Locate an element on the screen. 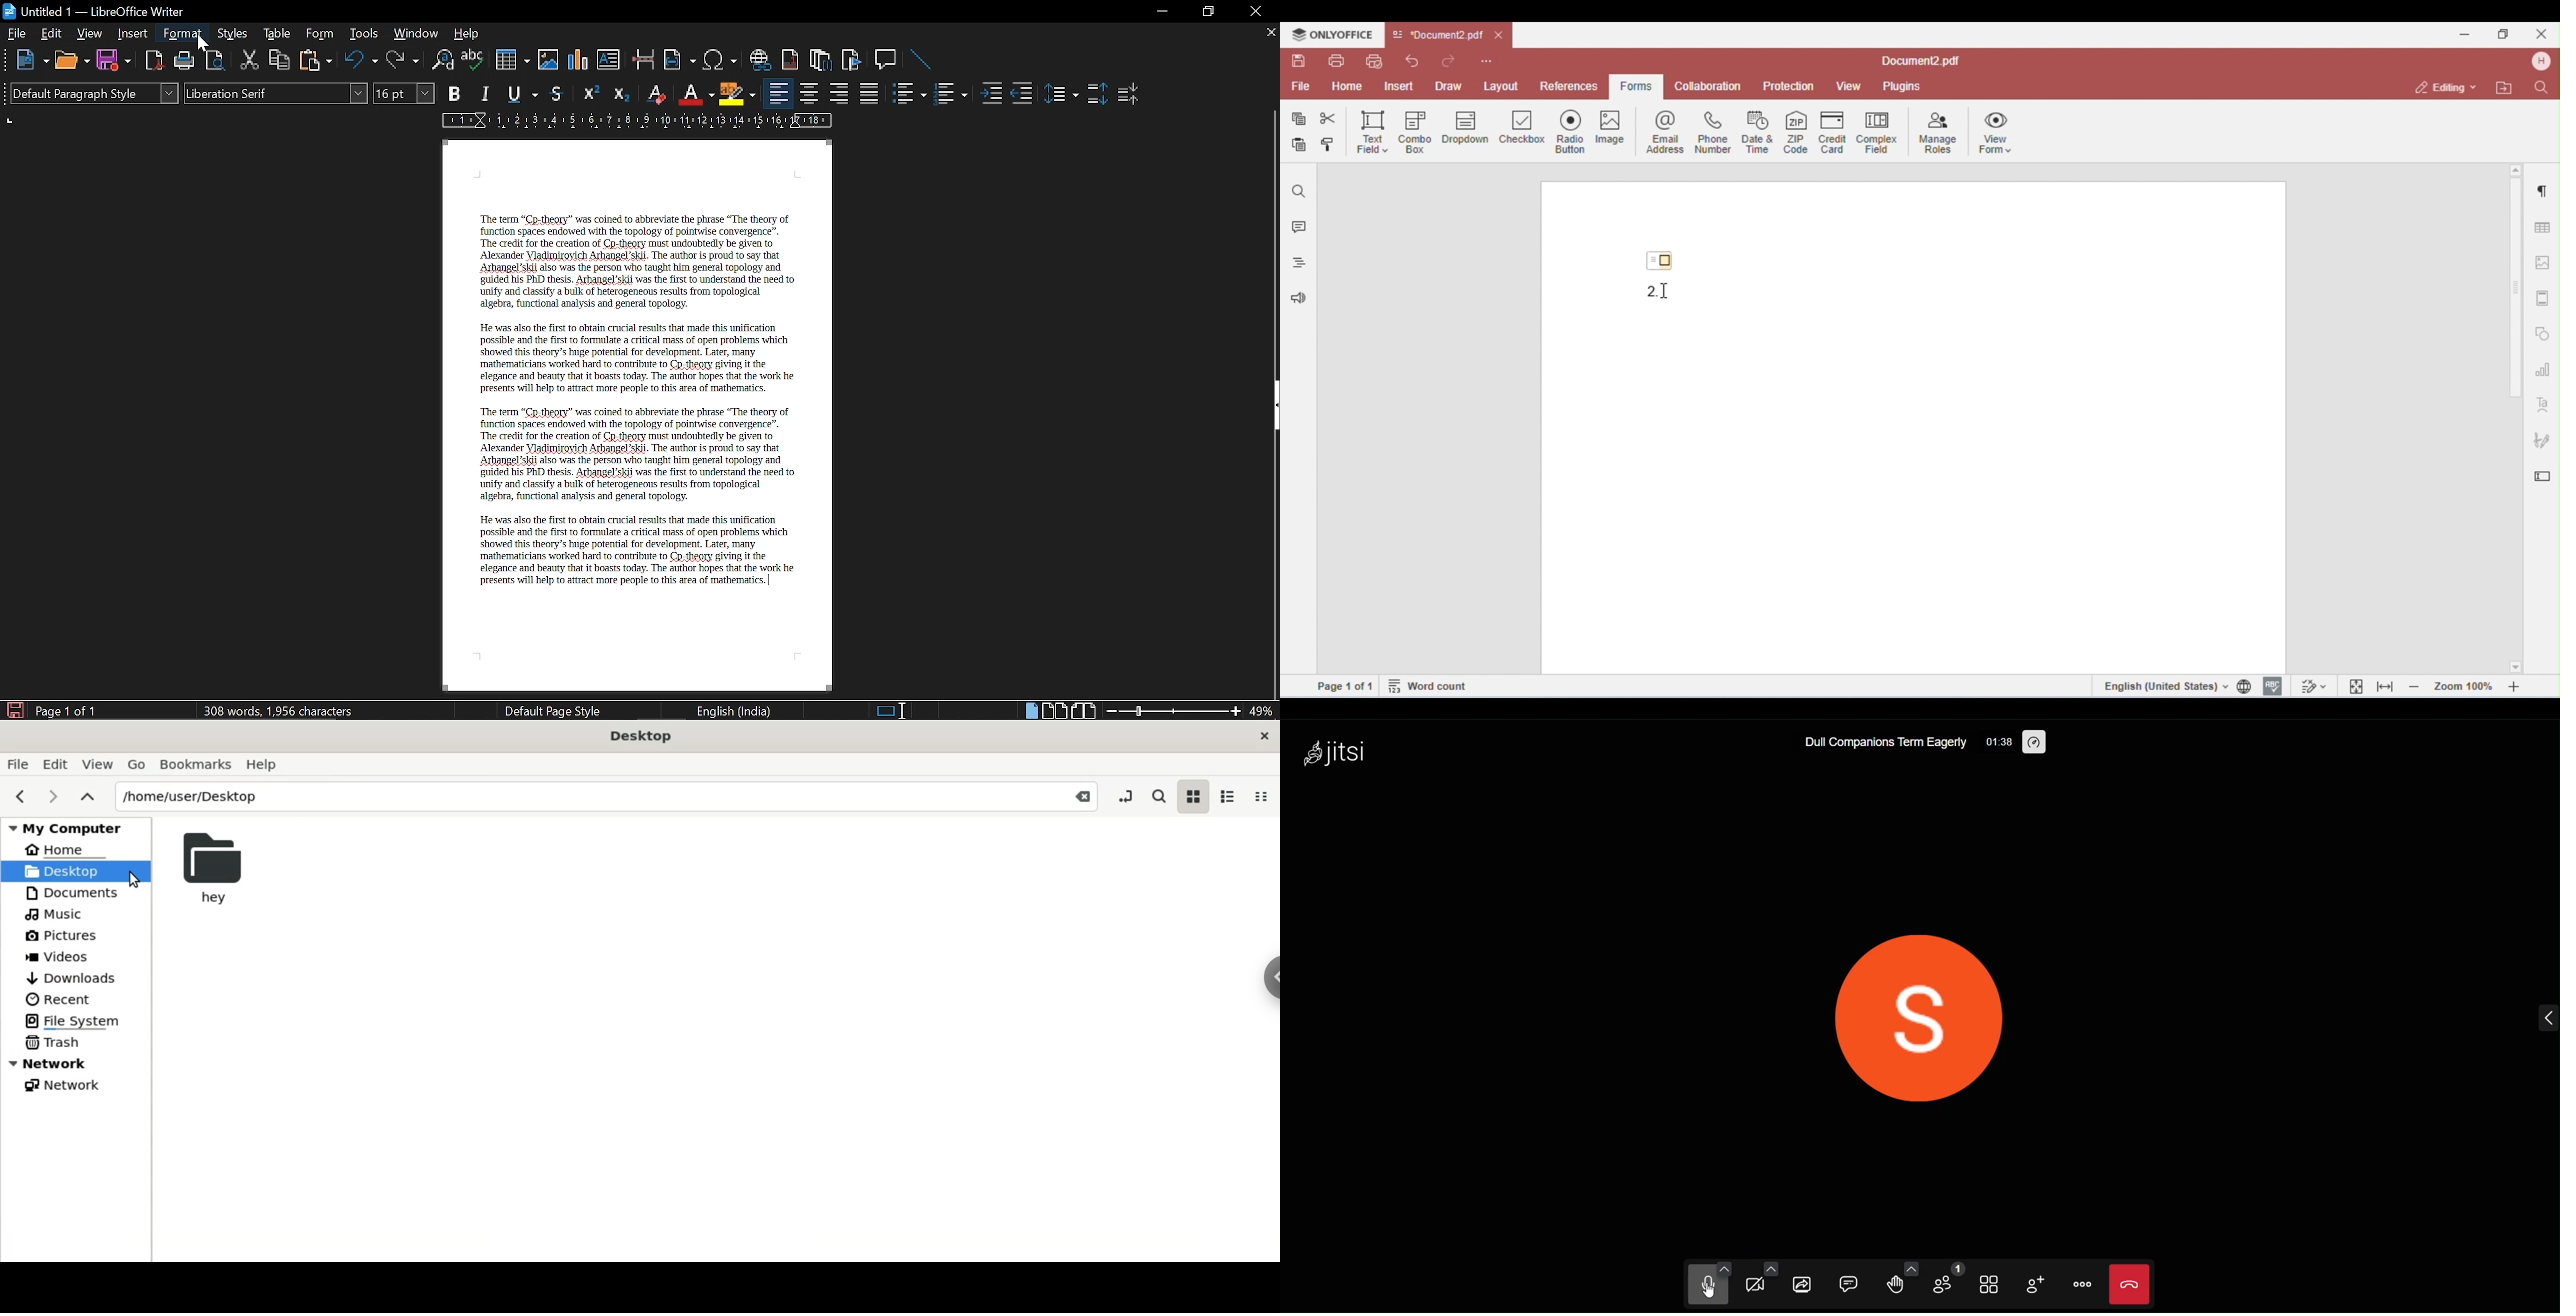 The width and height of the screenshot is (2576, 1316). Print is located at coordinates (186, 62).